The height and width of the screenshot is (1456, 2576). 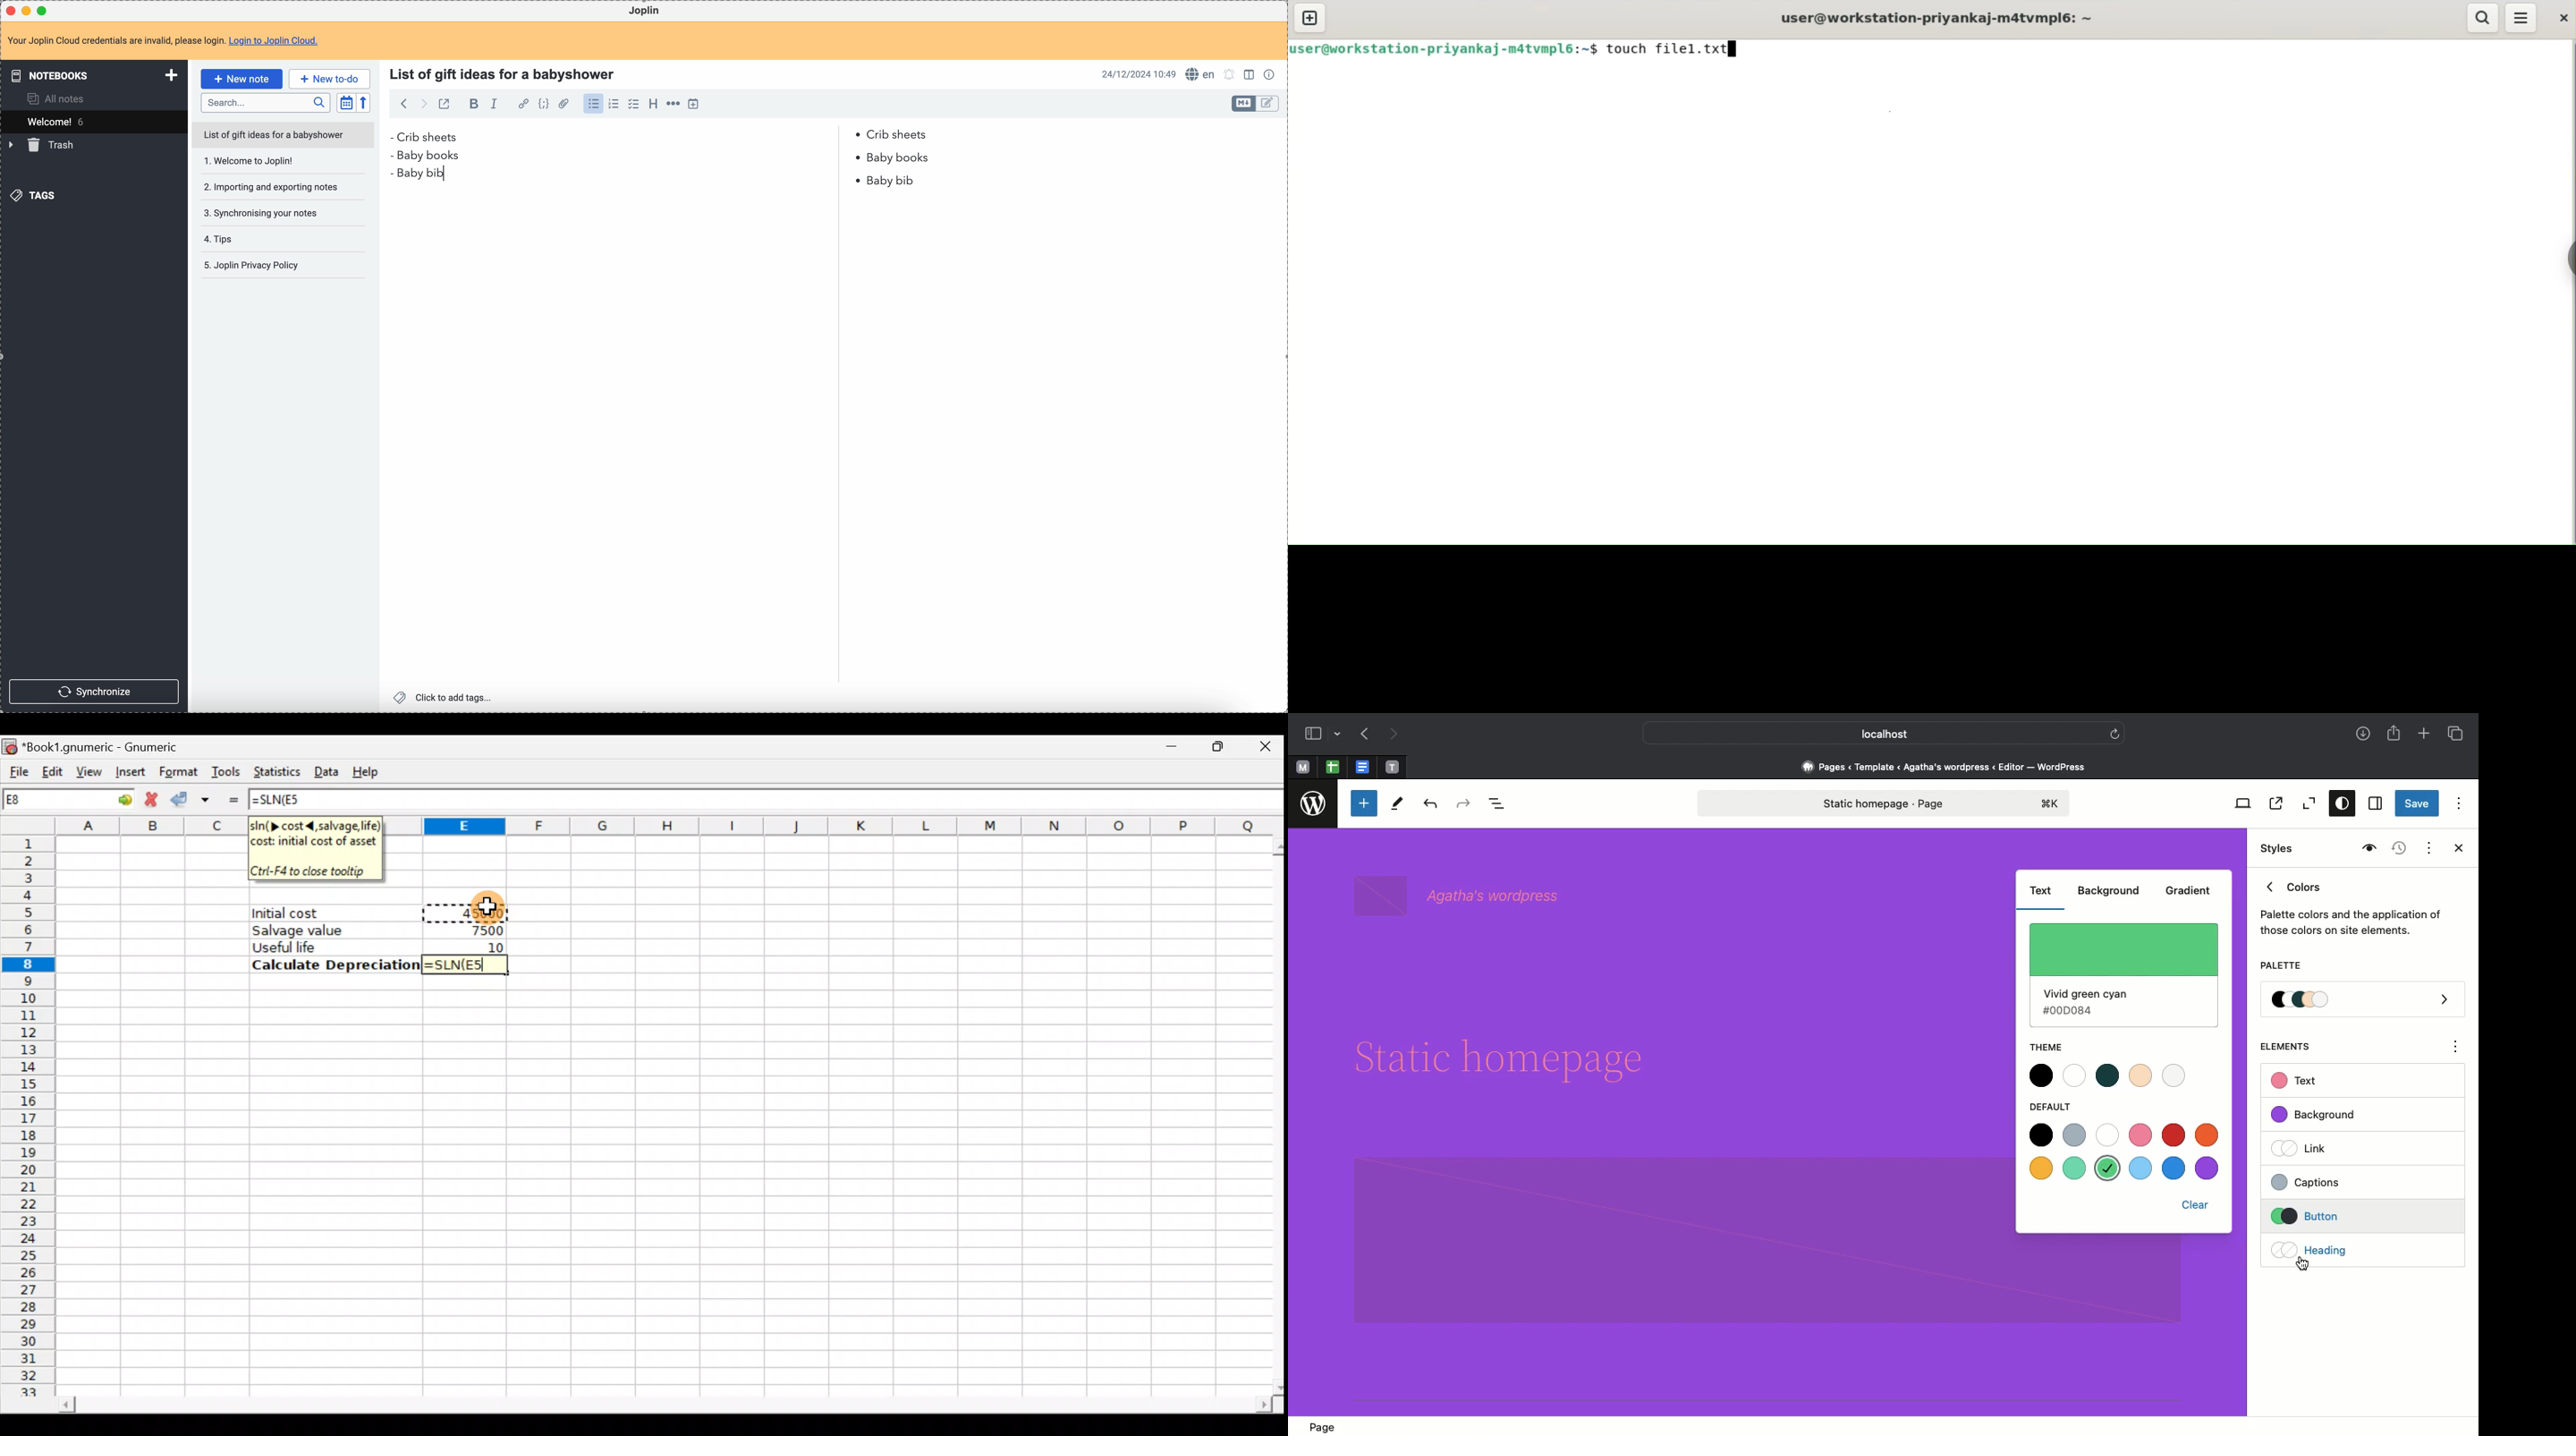 What do you see at coordinates (128, 772) in the screenshot?
I see `Insert` at bounding box center [128, 772].